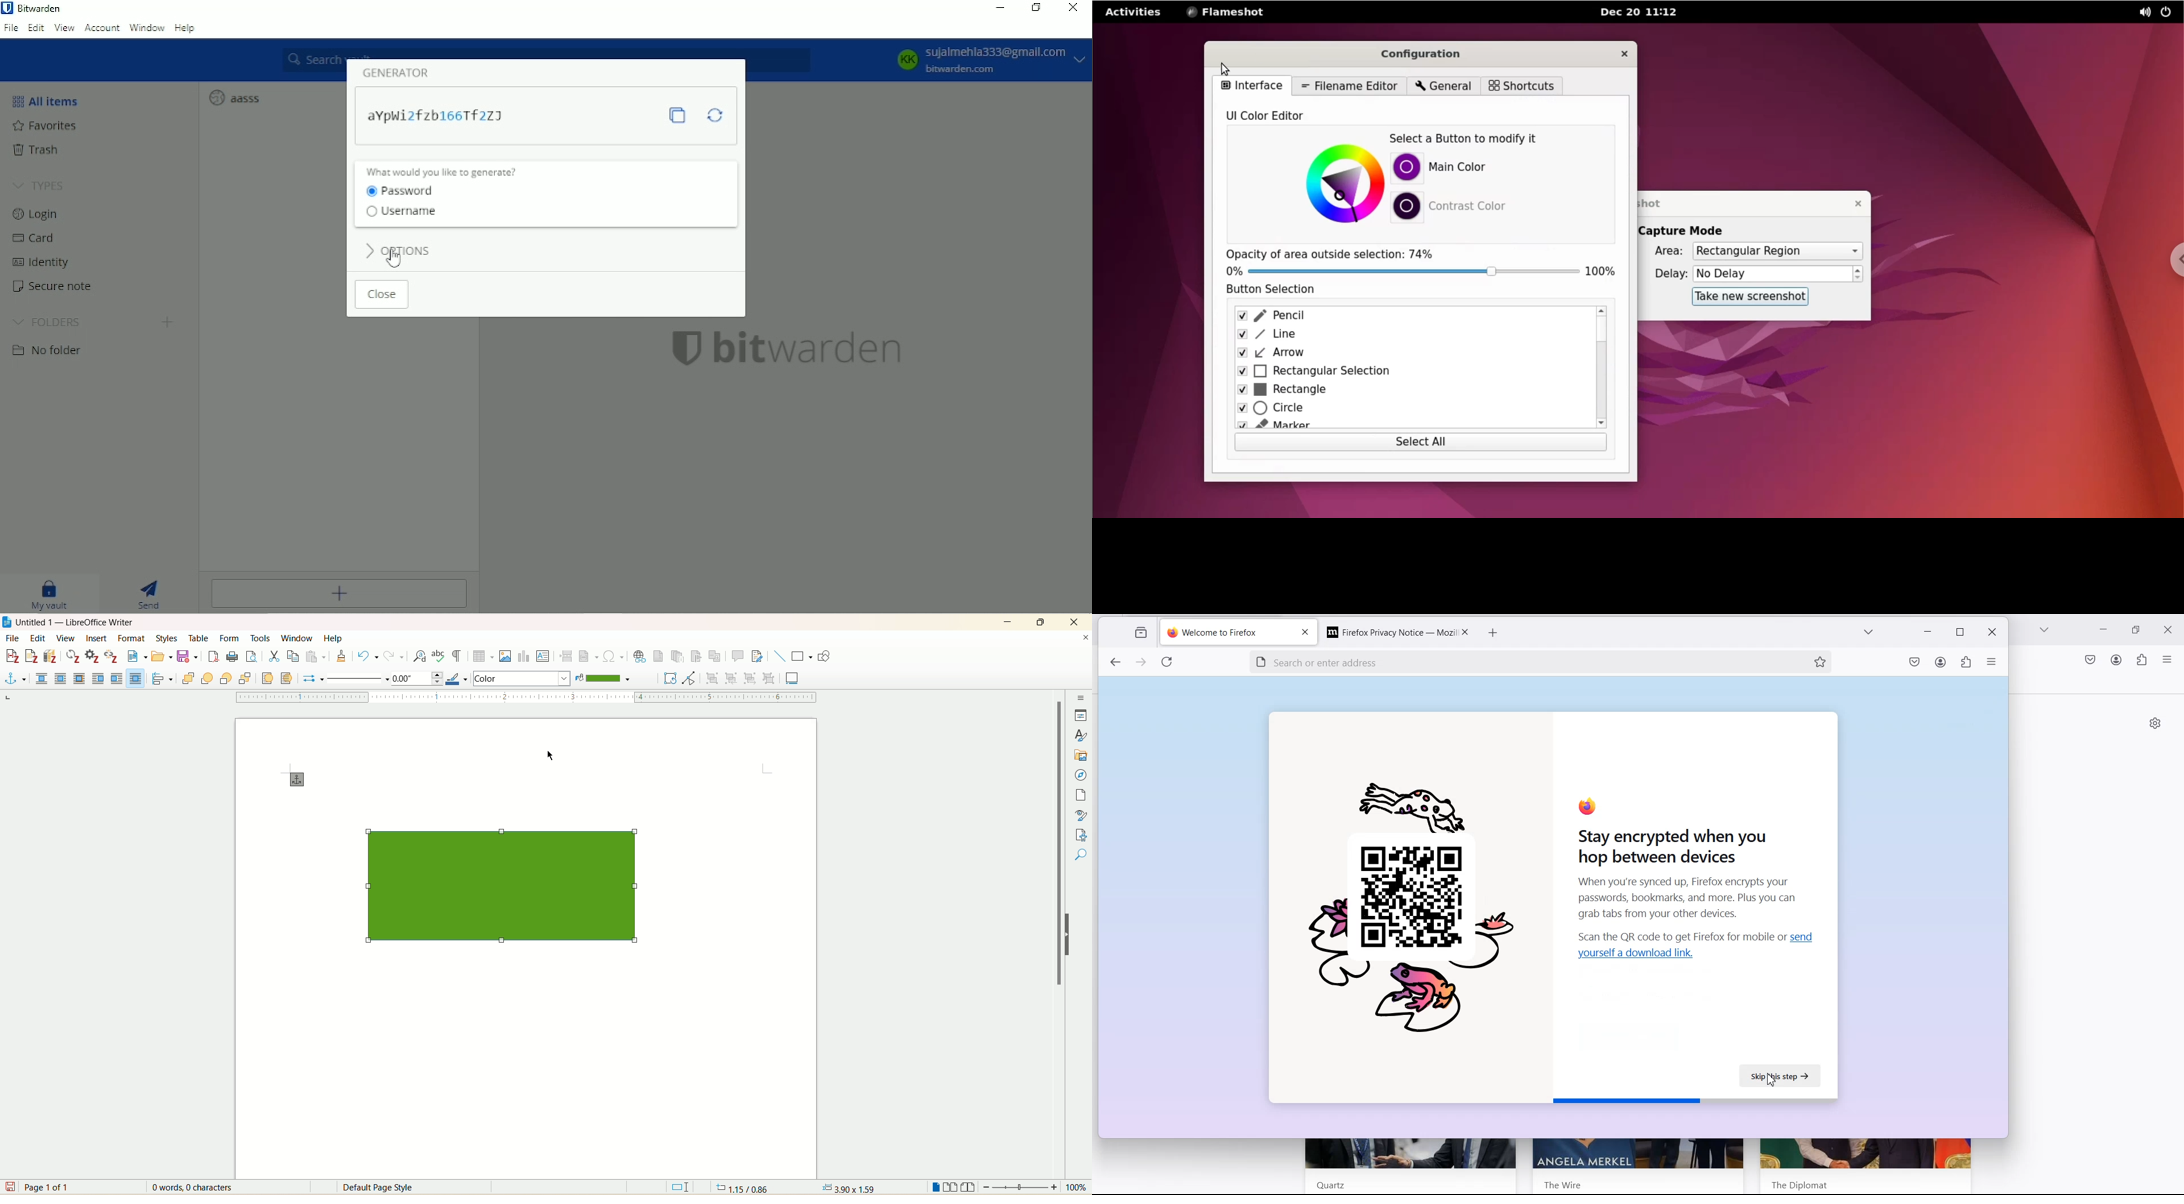 The width and height of the screenshot is (2184, 1204). What do you see at coordinates (295, 780) in the screenshot?
I see `anchor` at bounding box center [295, 780].